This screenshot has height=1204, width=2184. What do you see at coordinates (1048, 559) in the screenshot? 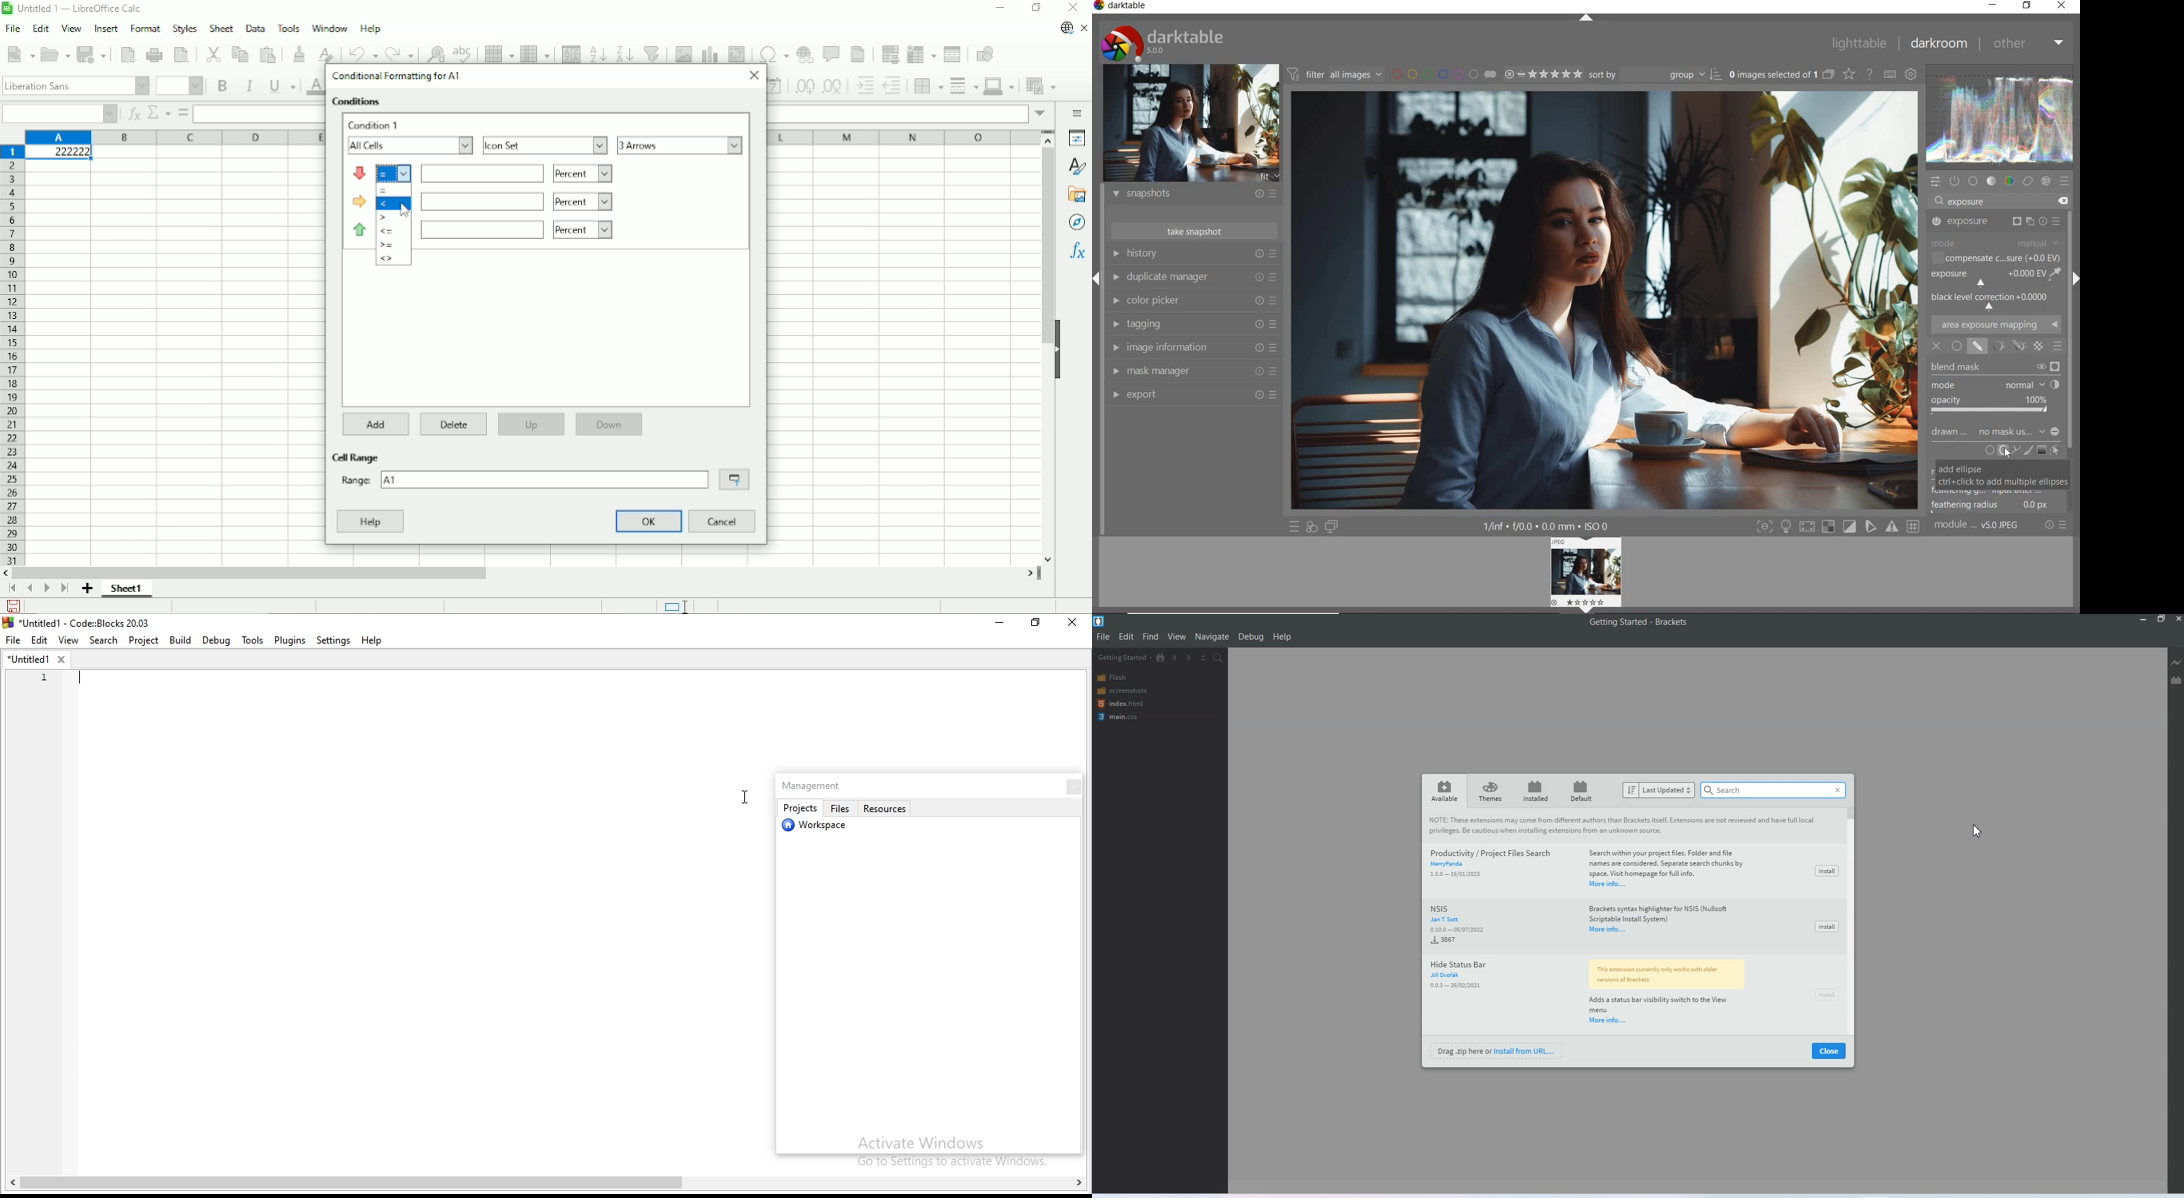
I see `scroll down` at bounding box center [1048, 559].